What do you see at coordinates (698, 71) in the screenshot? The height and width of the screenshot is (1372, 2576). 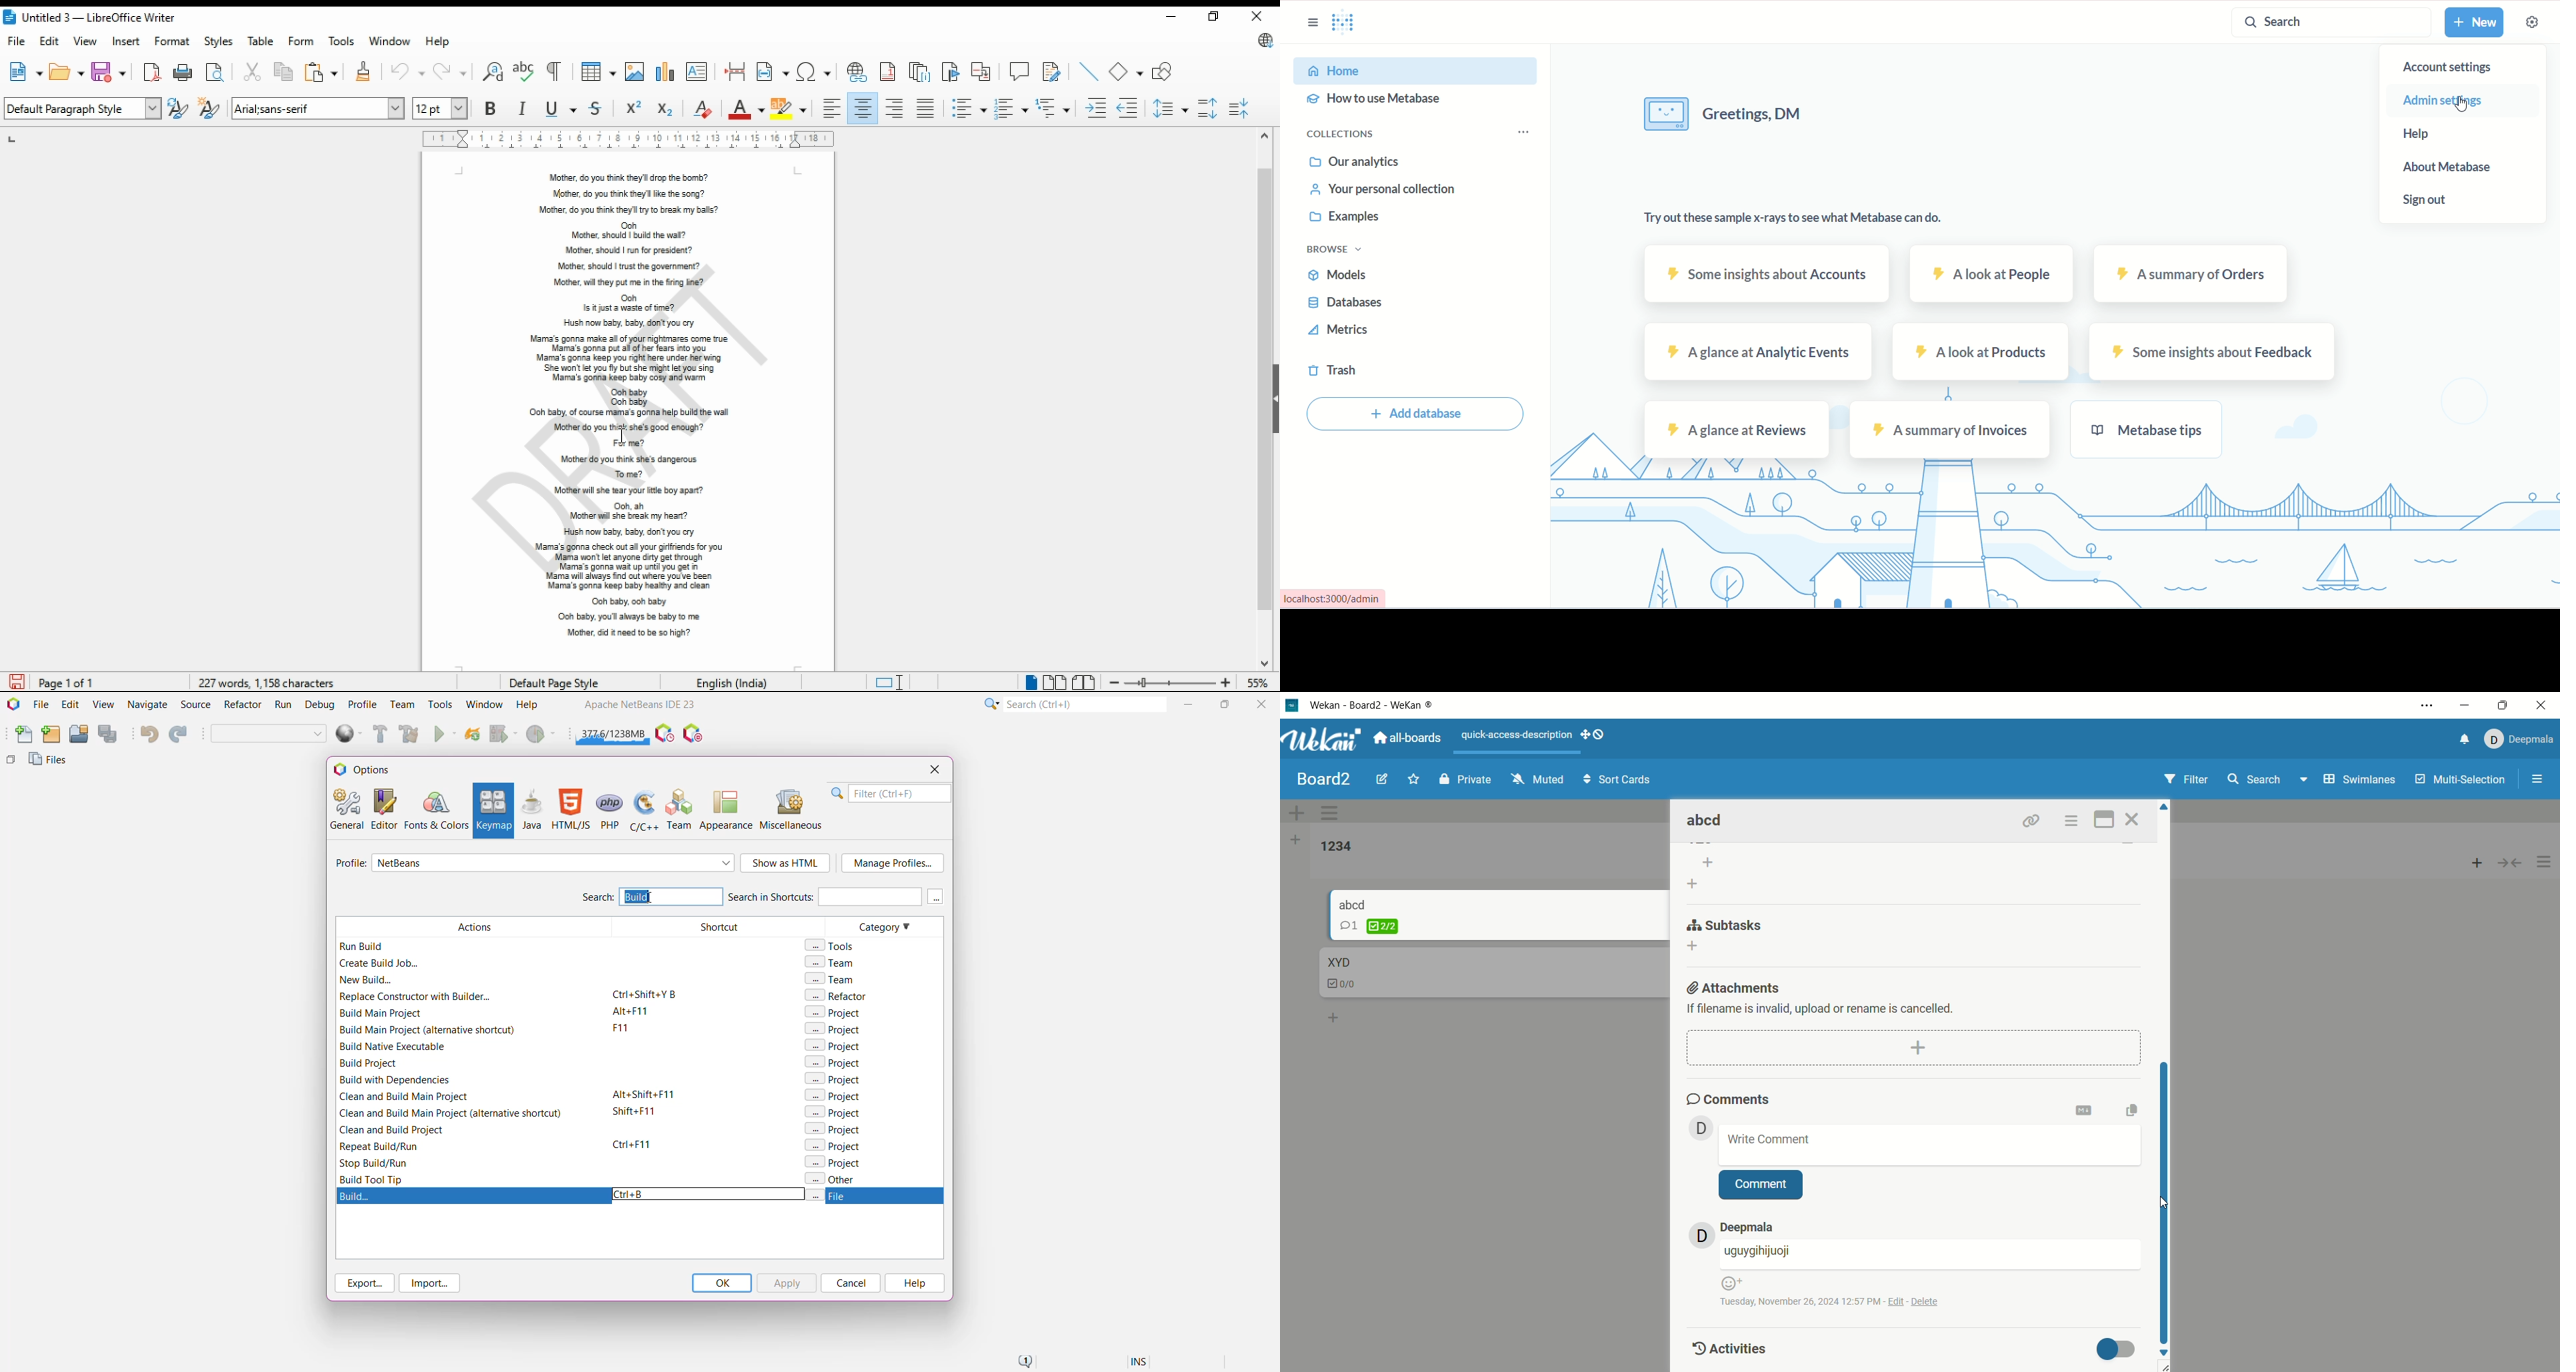 I see `insert text box` at bounding box center [698, 71].